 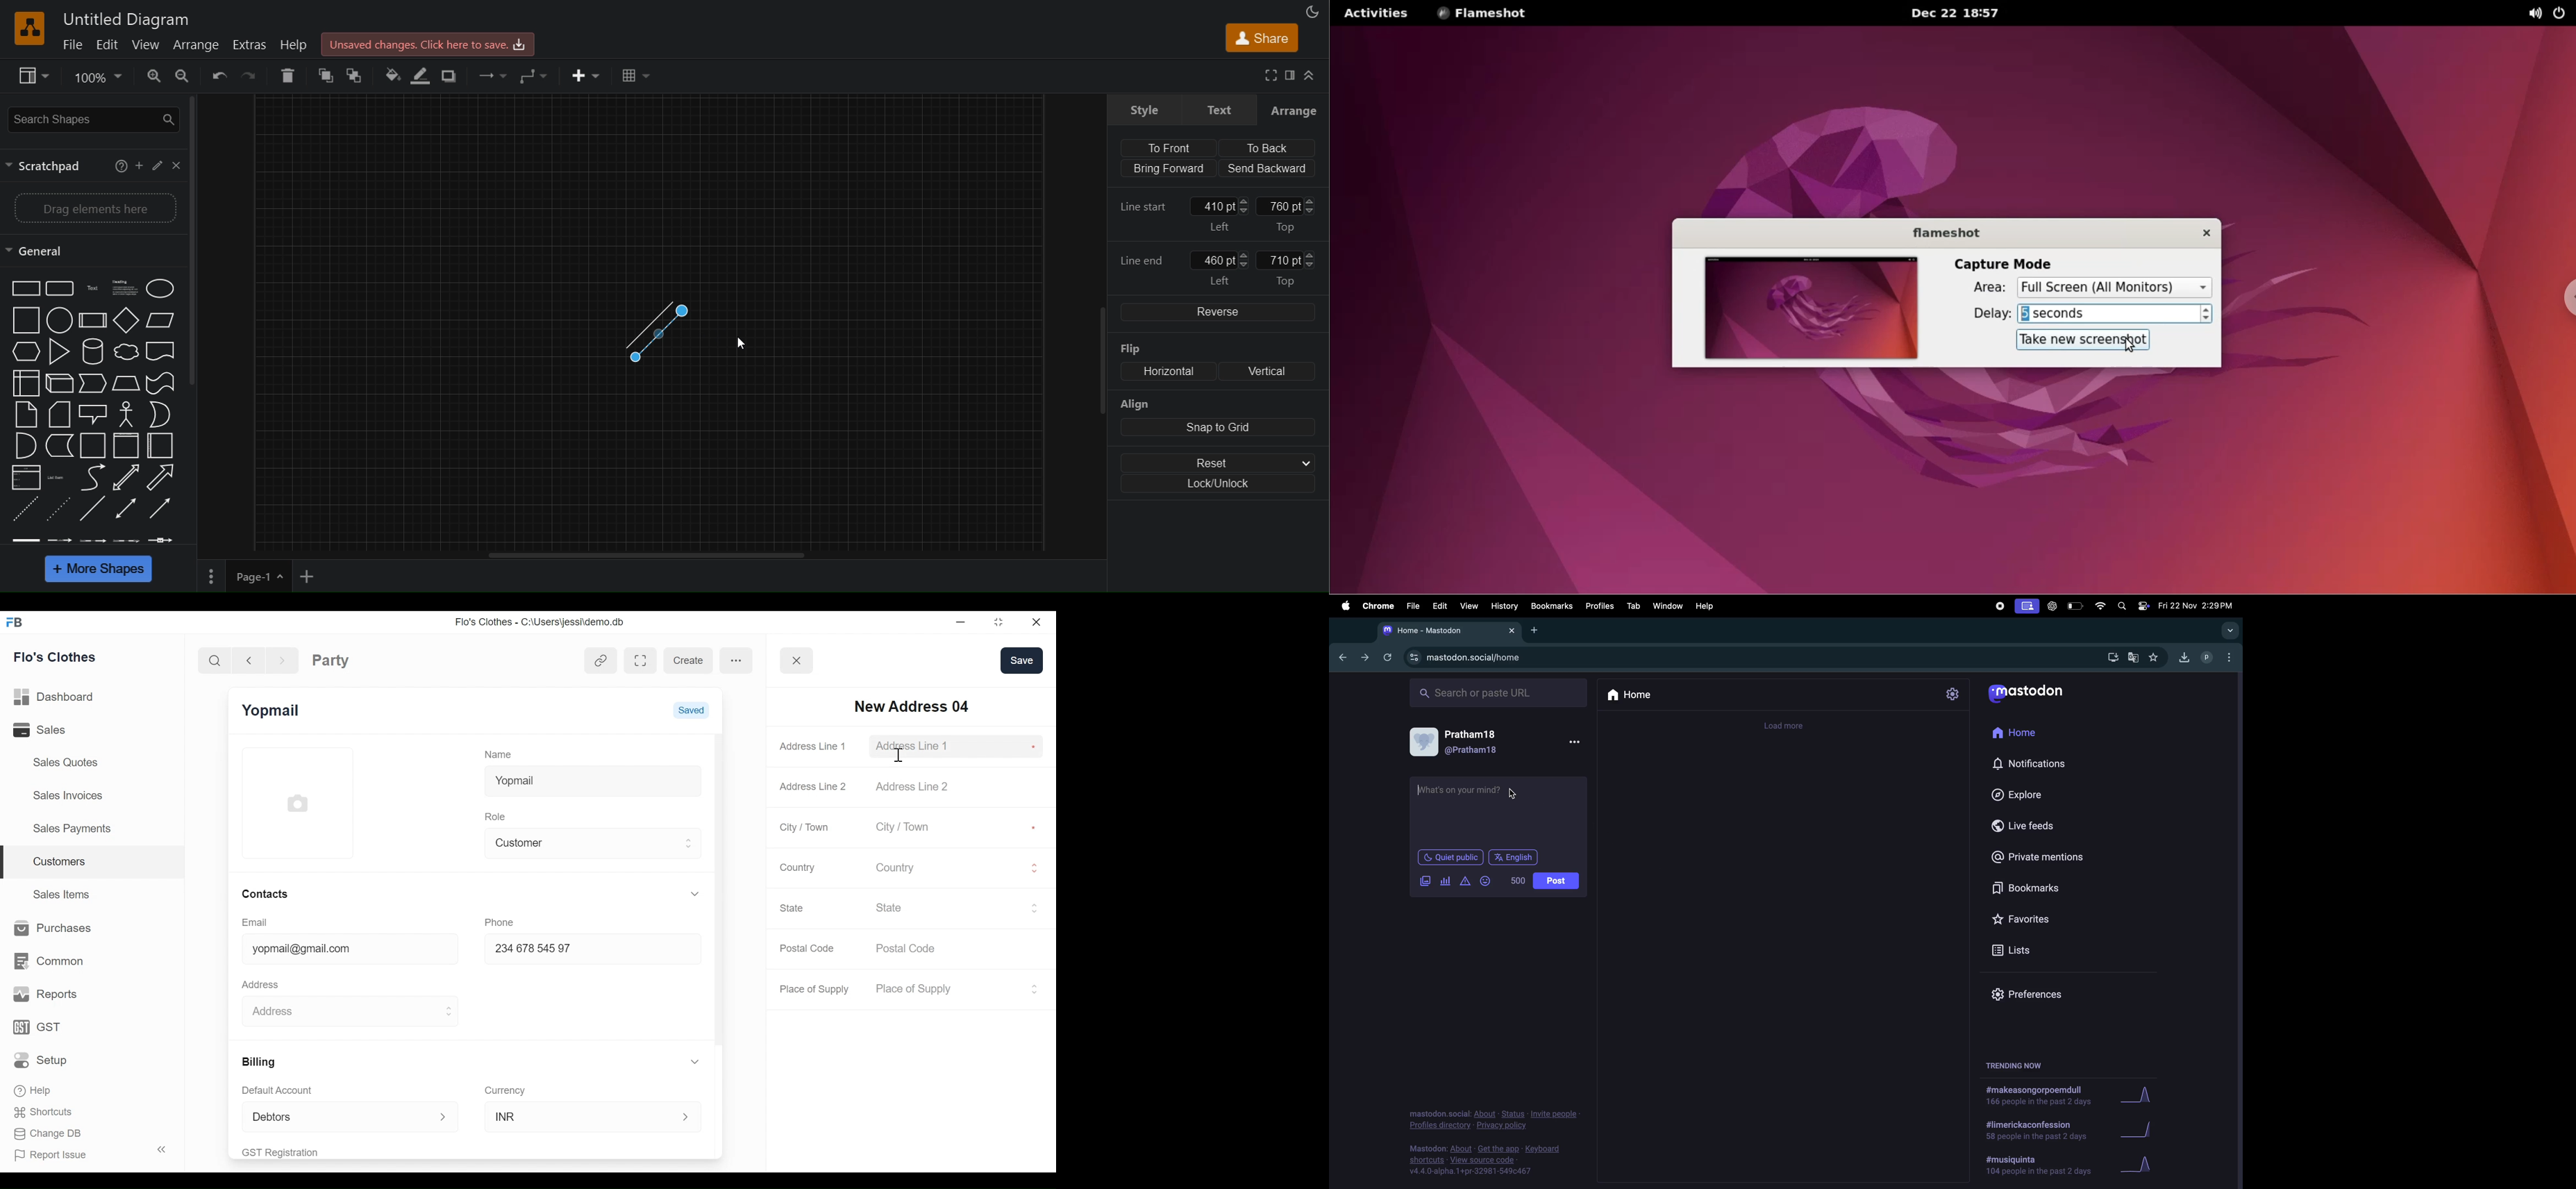 What do you see at coordinates (159, 383) in the screenshot?
I see `Tape` at bounding box center [159, 383].